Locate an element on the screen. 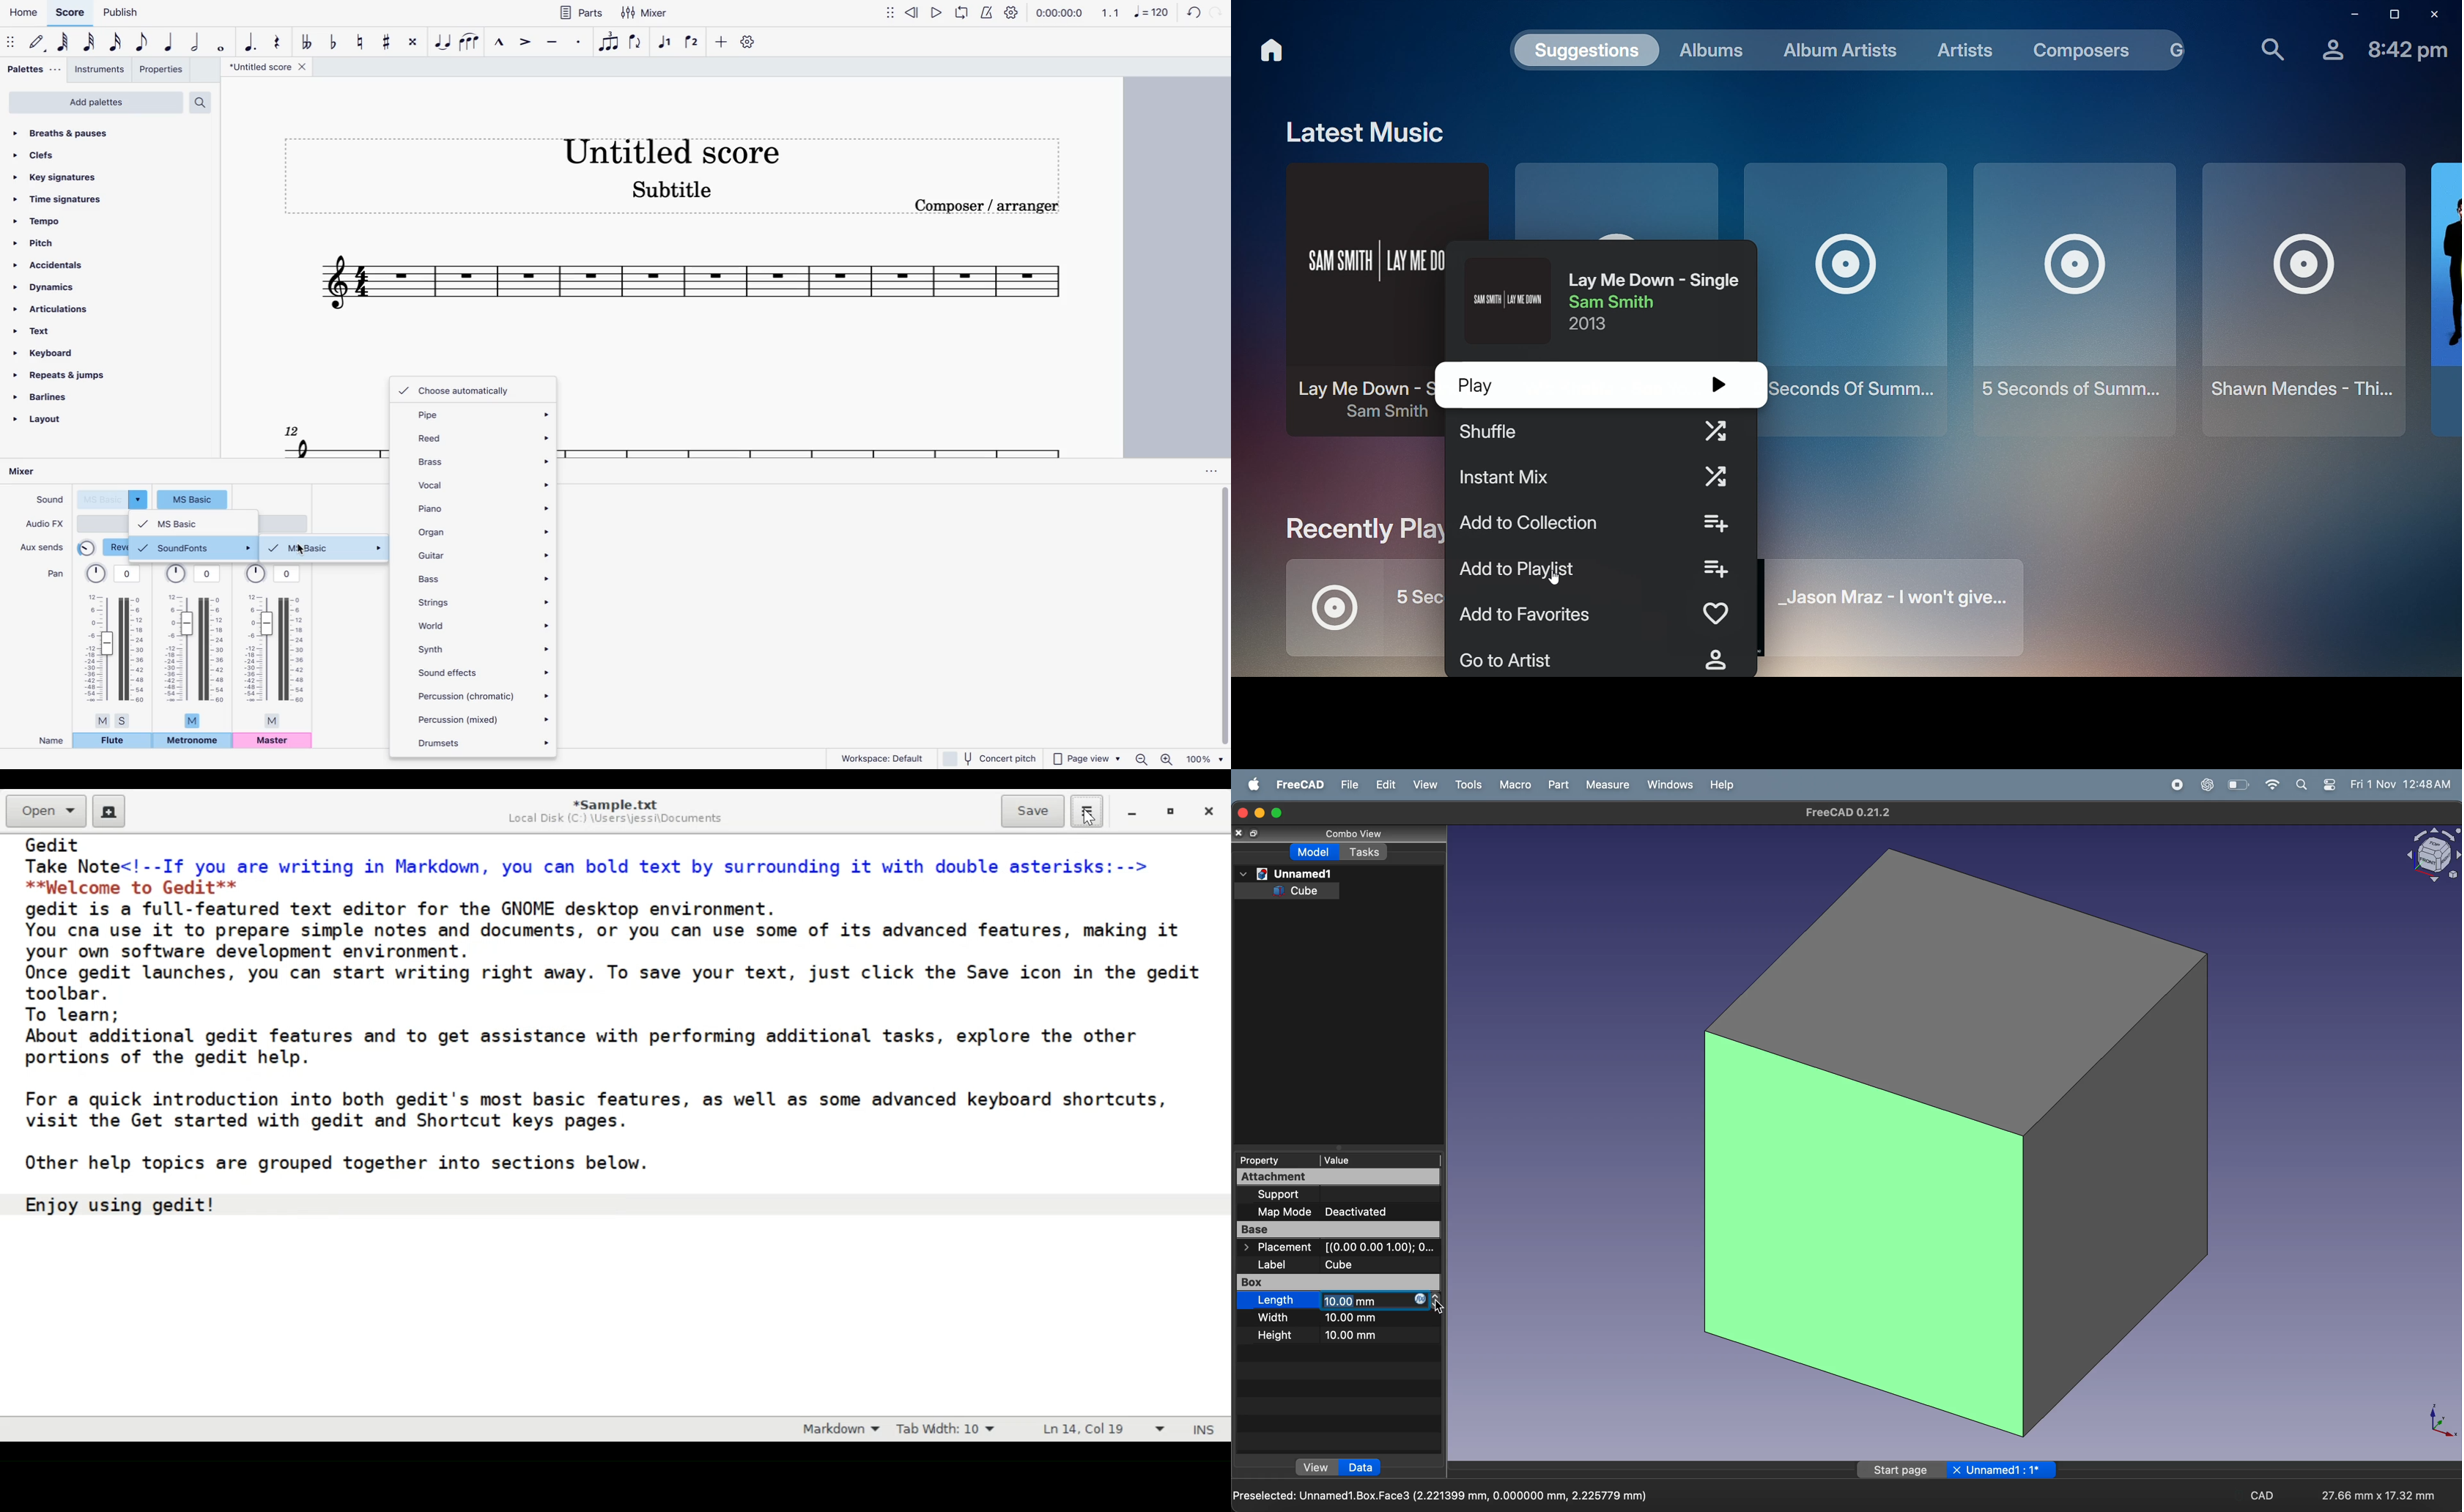  dynamics is located at coordinates (52, 288).